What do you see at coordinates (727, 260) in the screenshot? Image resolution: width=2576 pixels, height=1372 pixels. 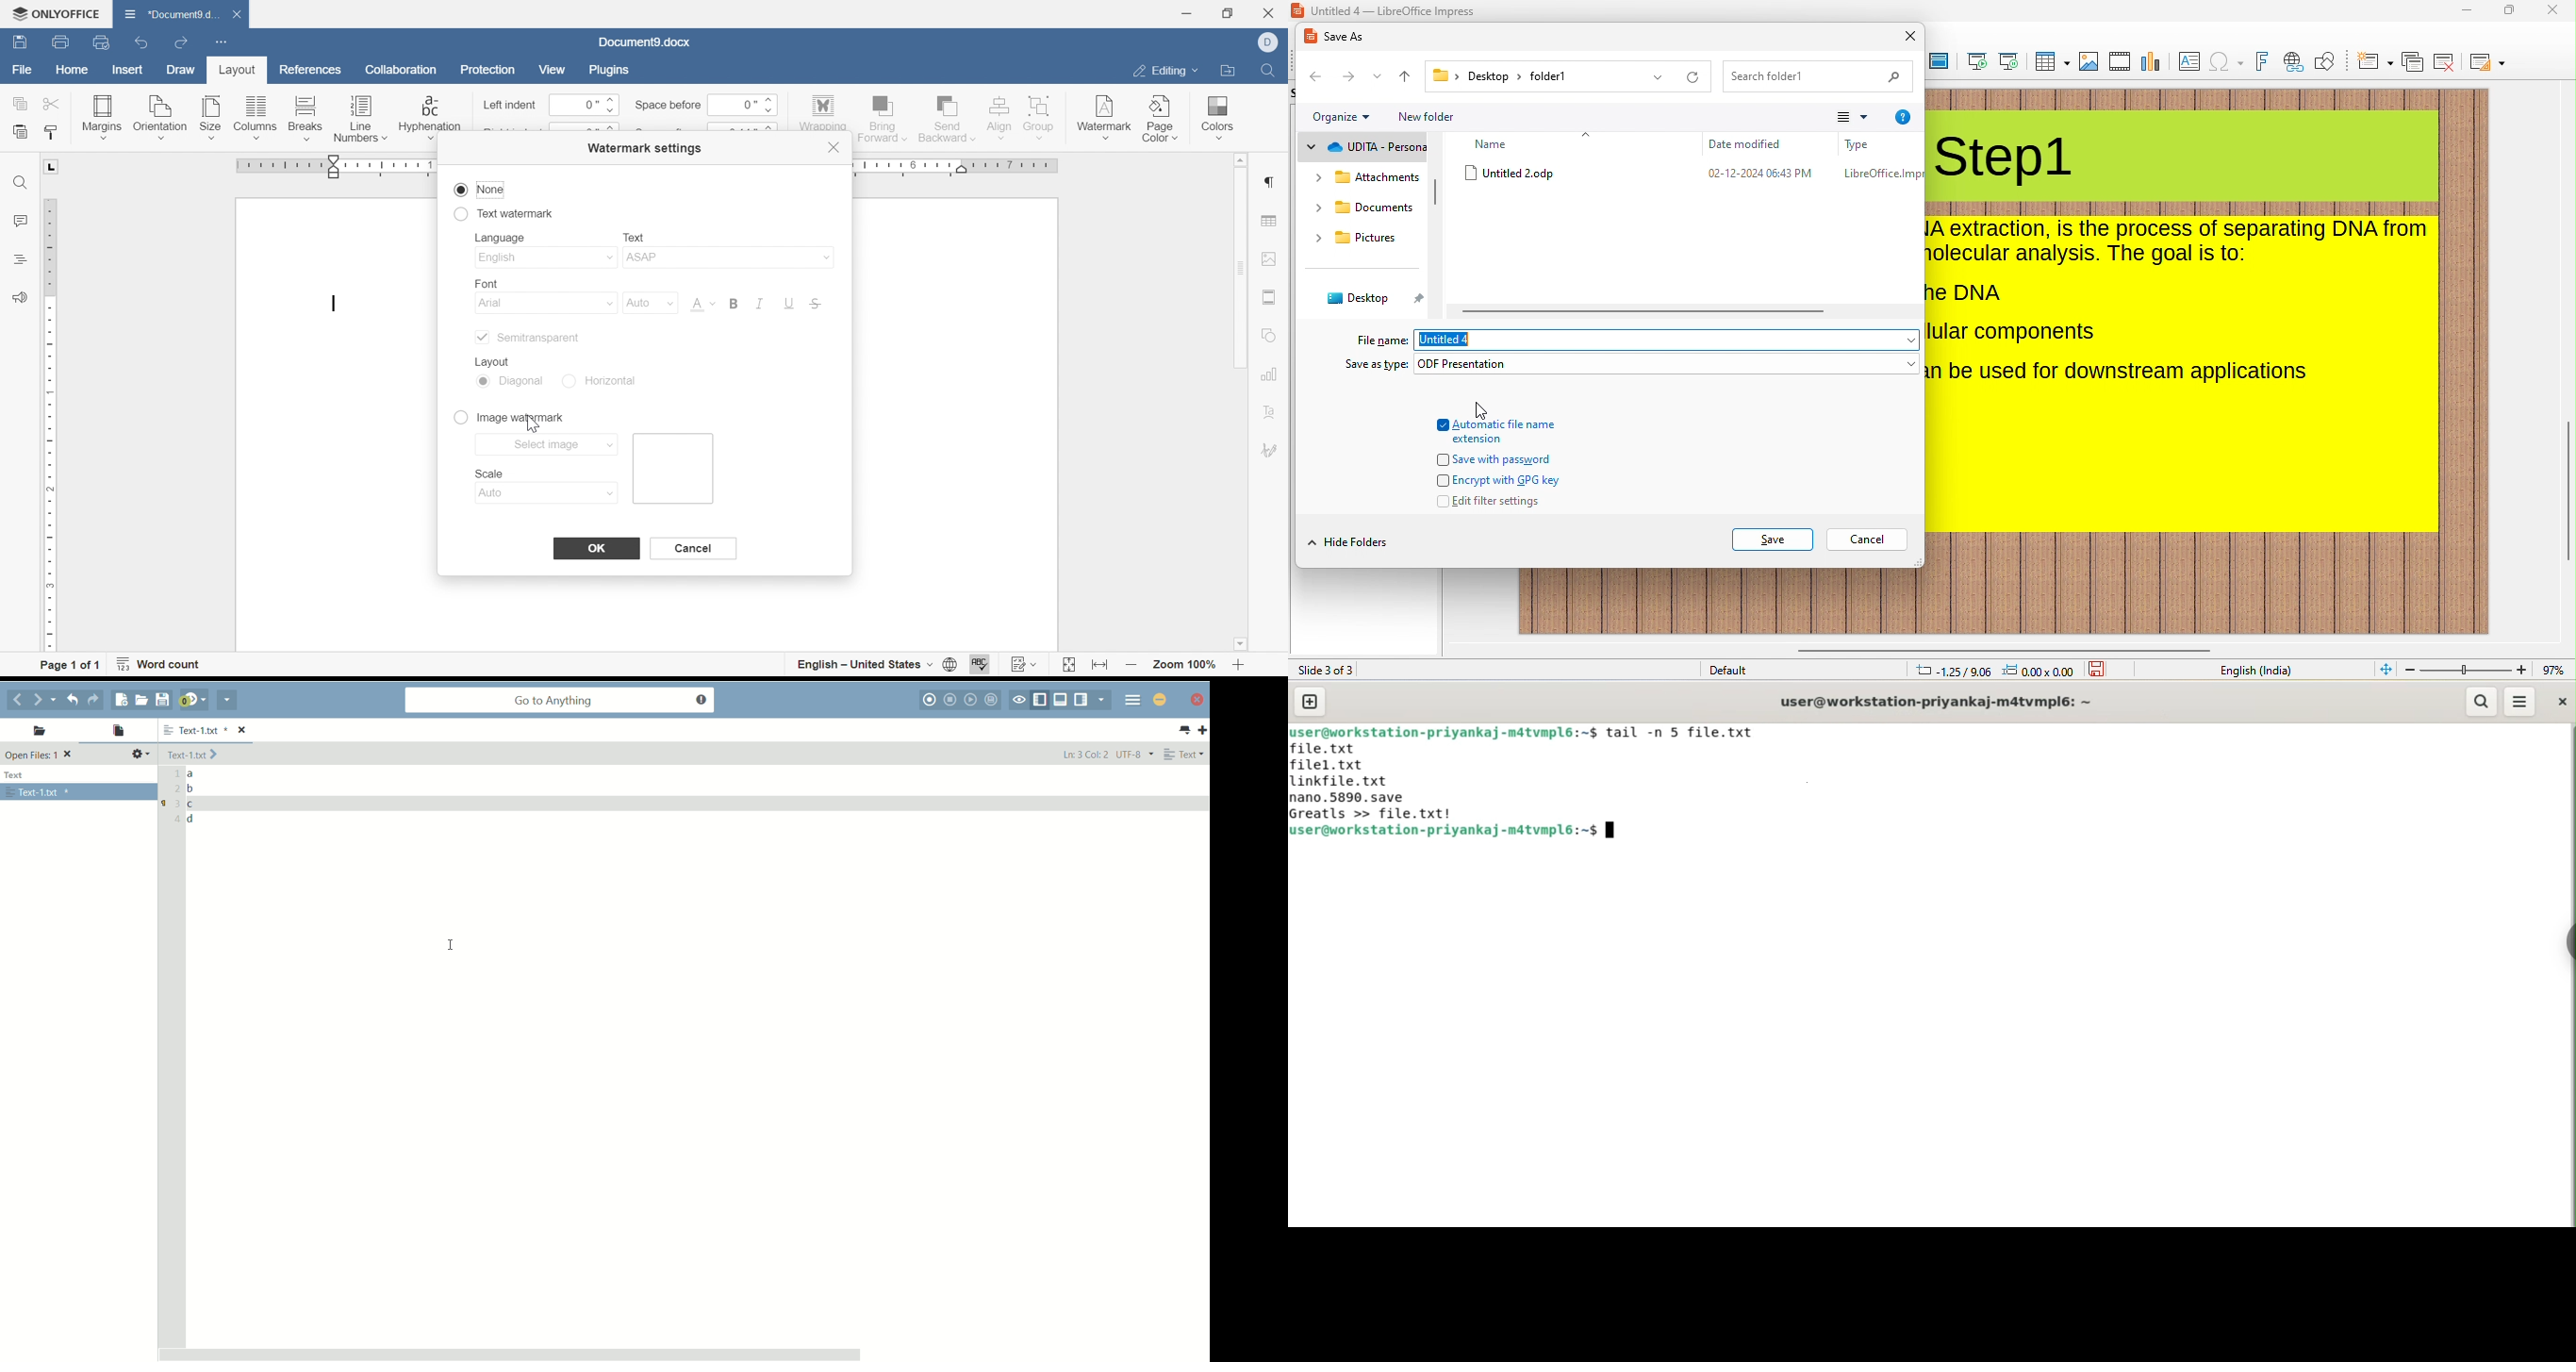 I see `asap` at bounding box center [727, 260].